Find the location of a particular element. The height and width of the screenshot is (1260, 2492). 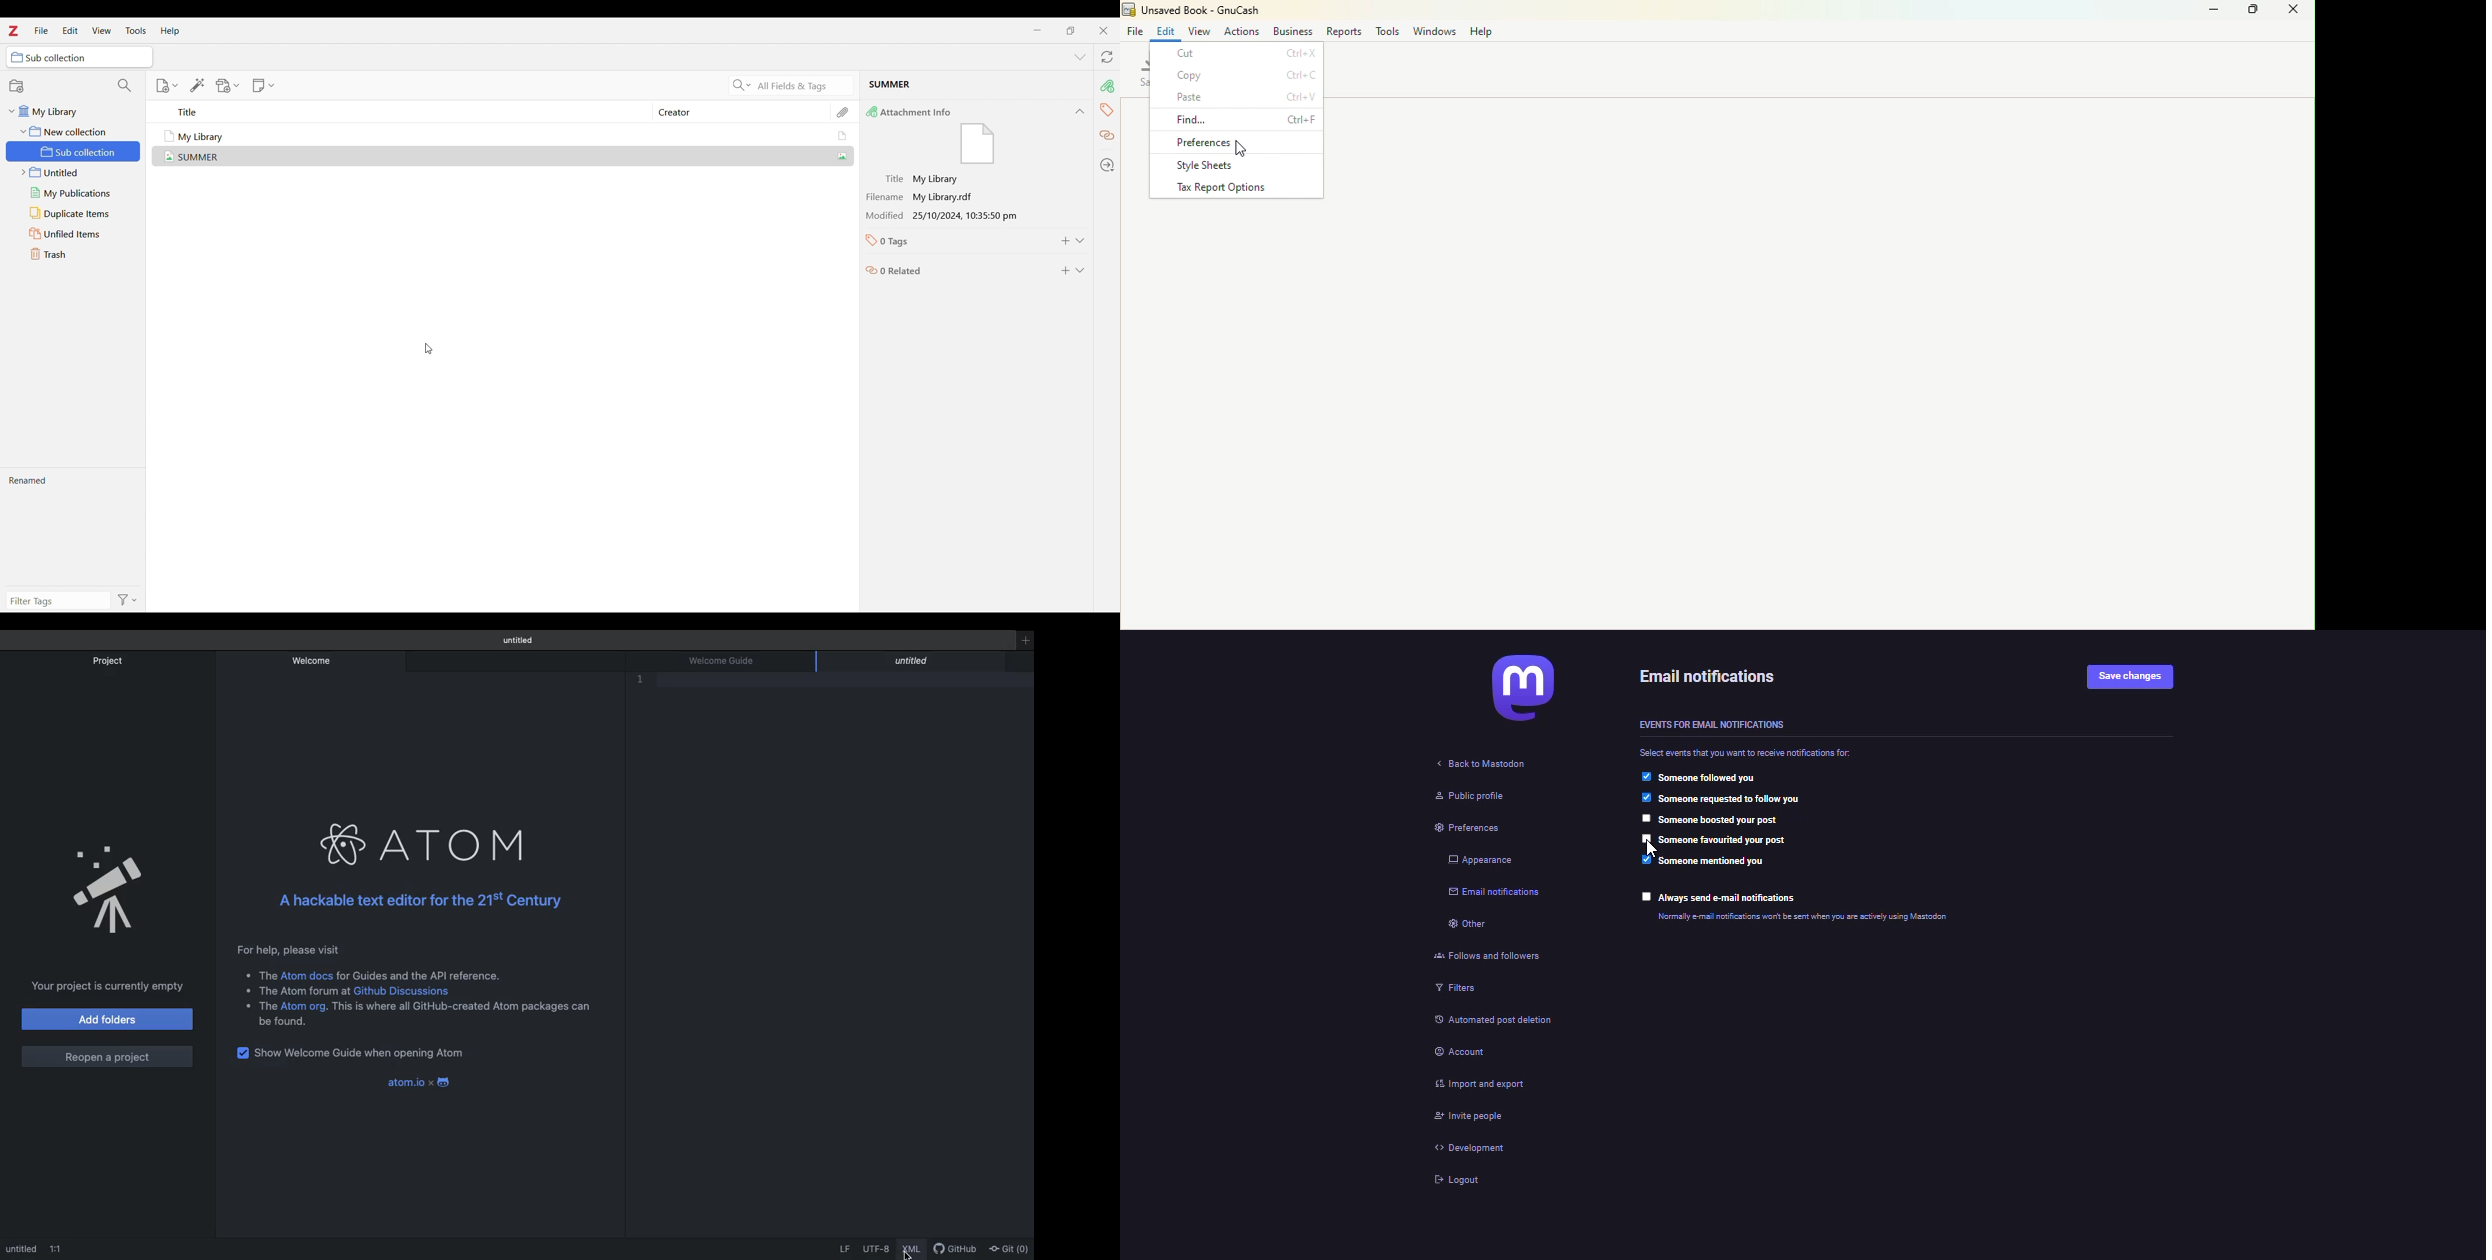

Attachments is located at coordinates (844, 113).